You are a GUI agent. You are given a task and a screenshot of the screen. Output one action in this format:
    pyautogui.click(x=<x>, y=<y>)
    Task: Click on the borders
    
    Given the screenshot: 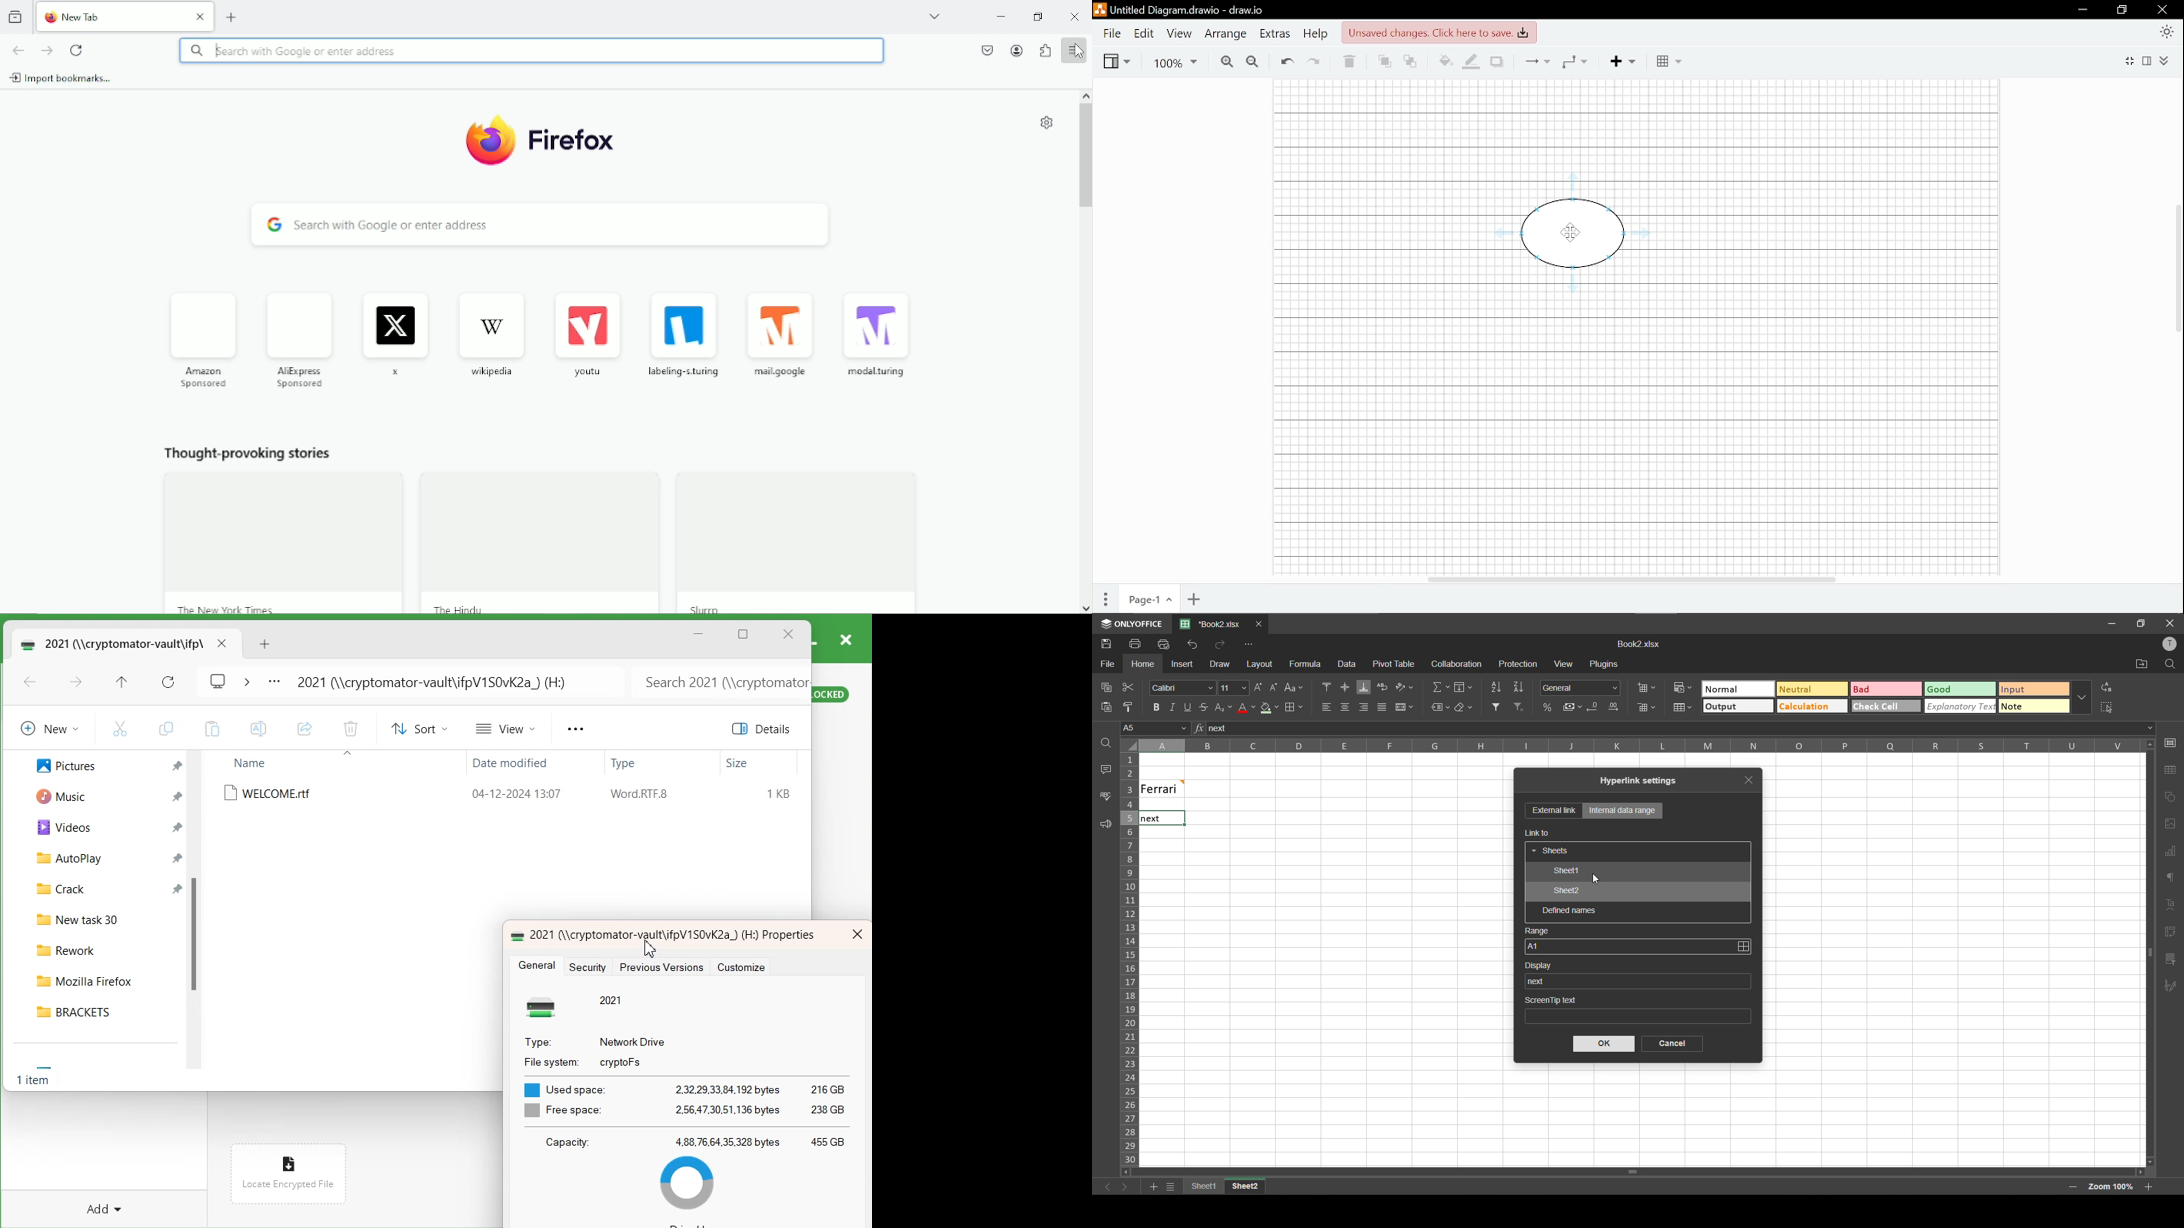 What is the action you would take?
    pyautogui.click(x=1293, y=708)
    